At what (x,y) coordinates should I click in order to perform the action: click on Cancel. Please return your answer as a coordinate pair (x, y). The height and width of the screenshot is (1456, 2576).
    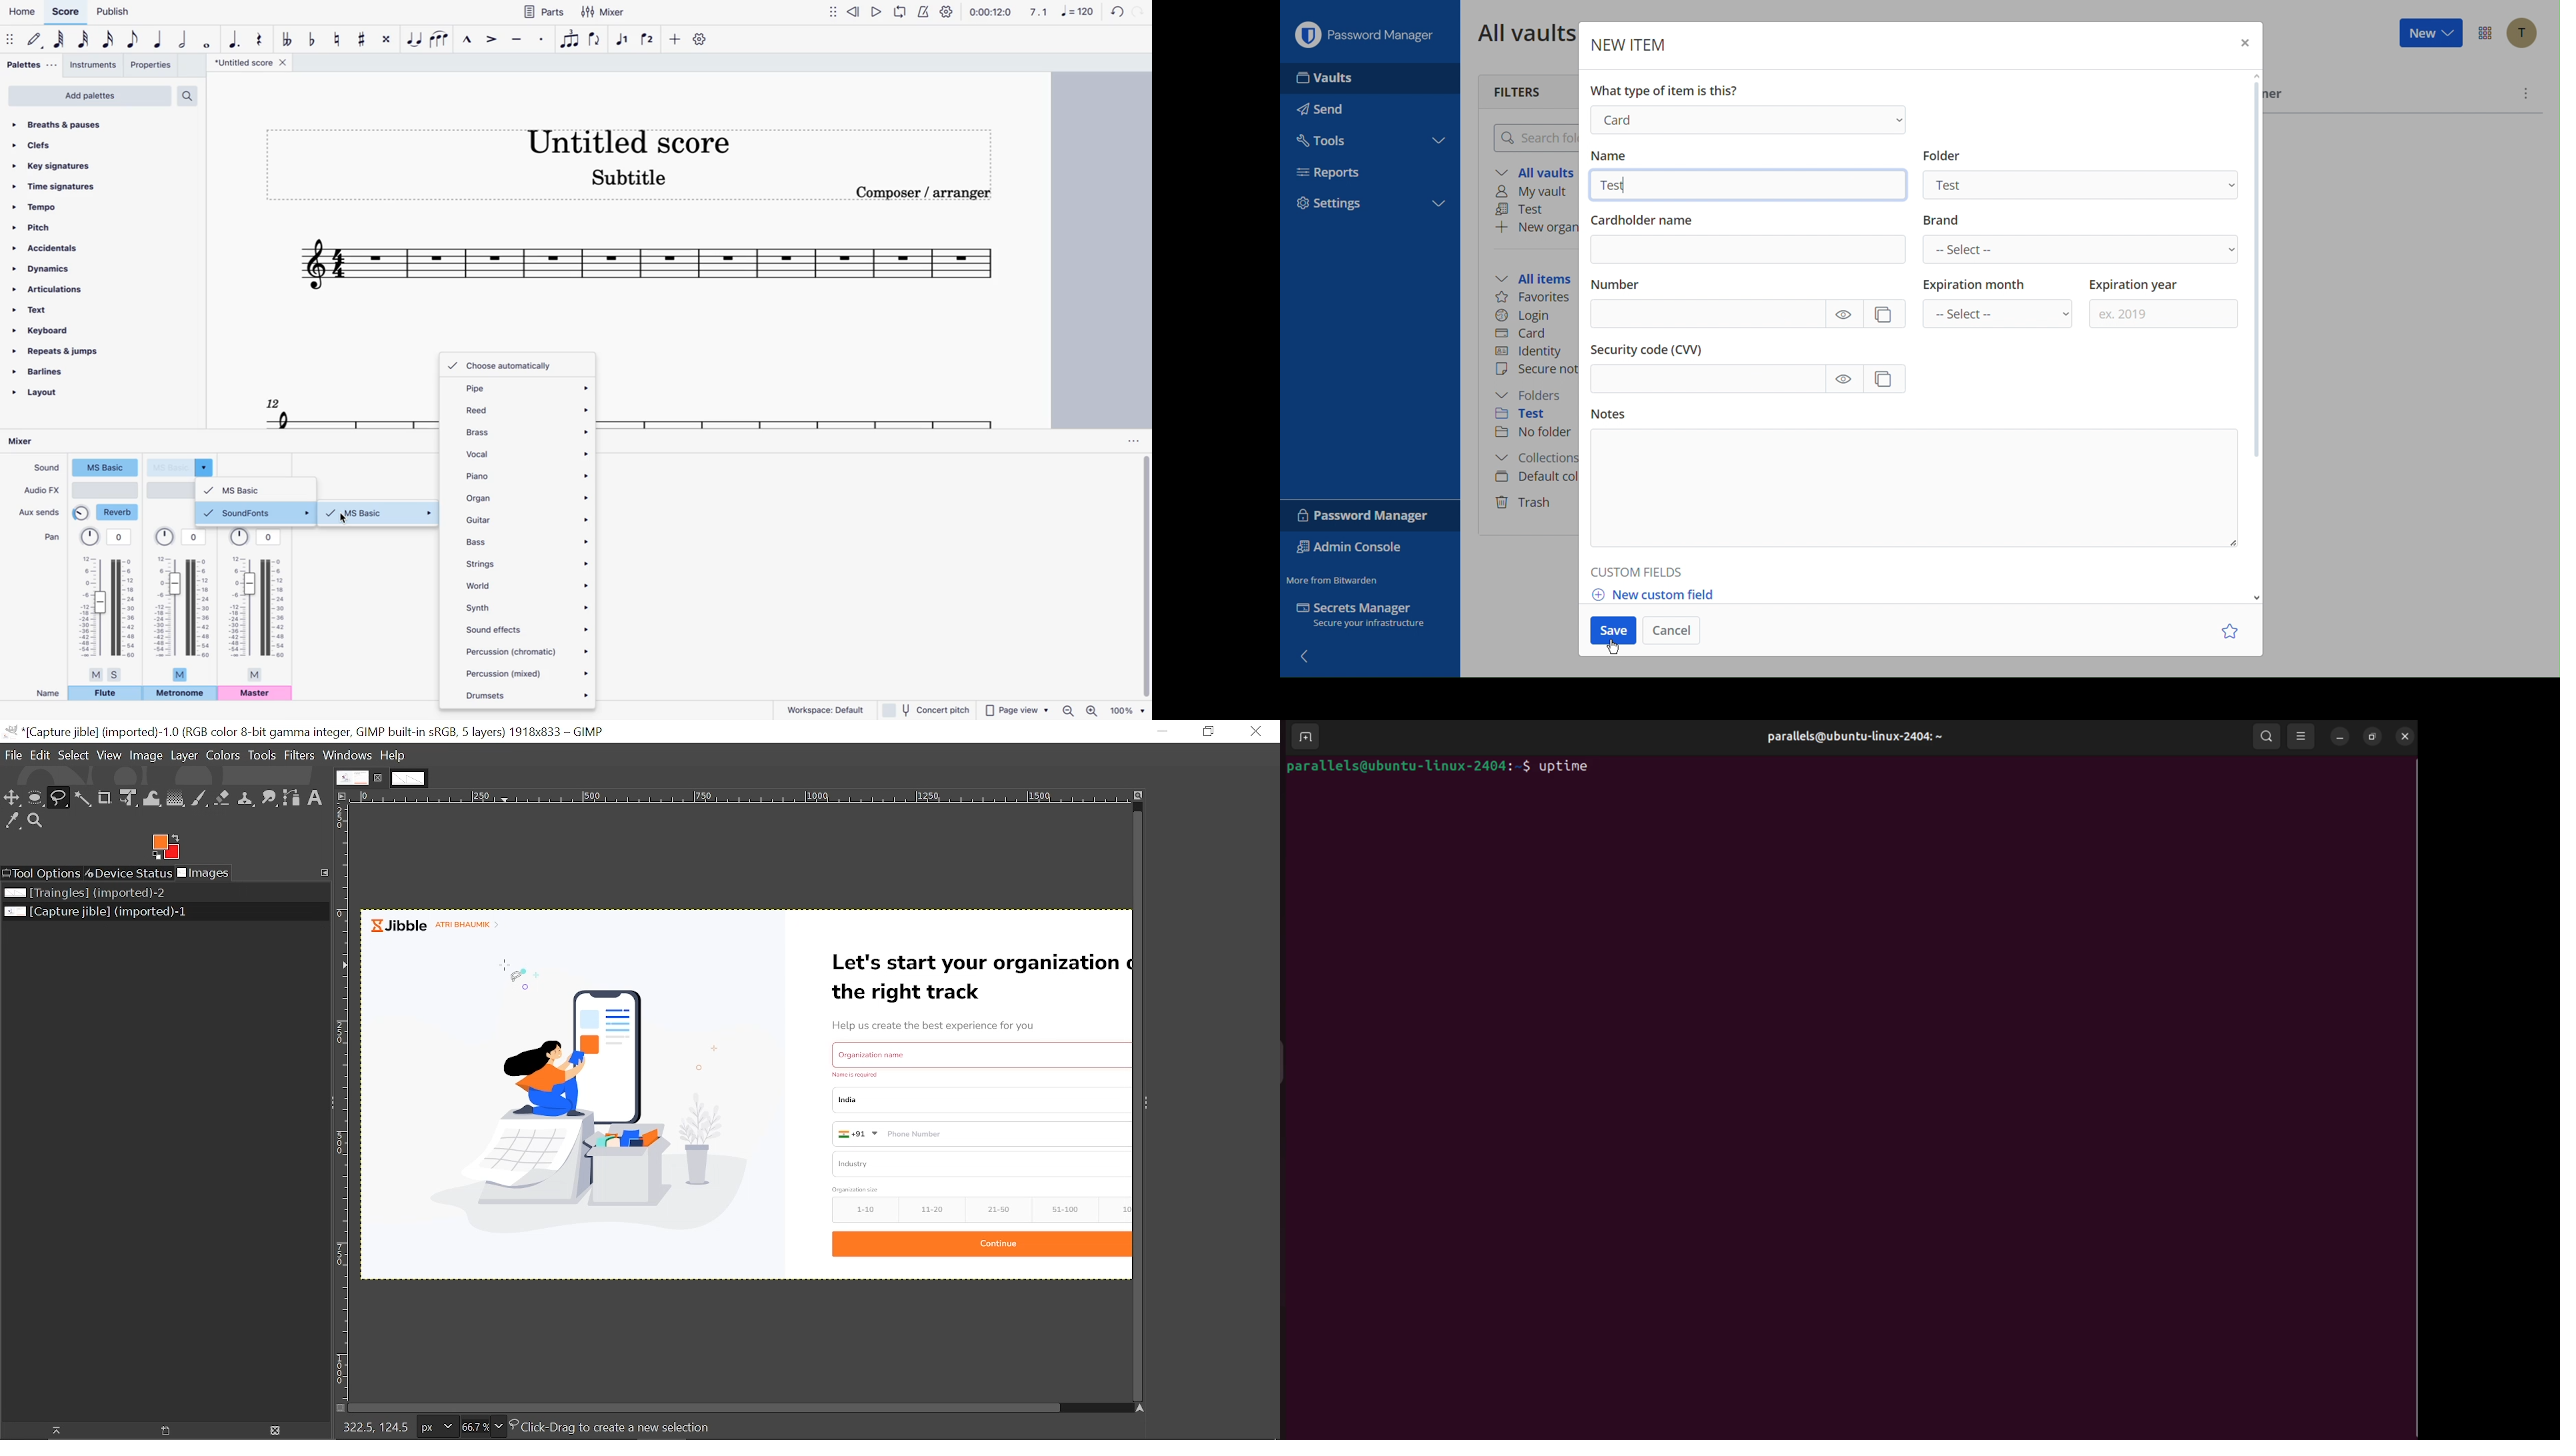
    Looking at the image, I should click on (1671, 632).